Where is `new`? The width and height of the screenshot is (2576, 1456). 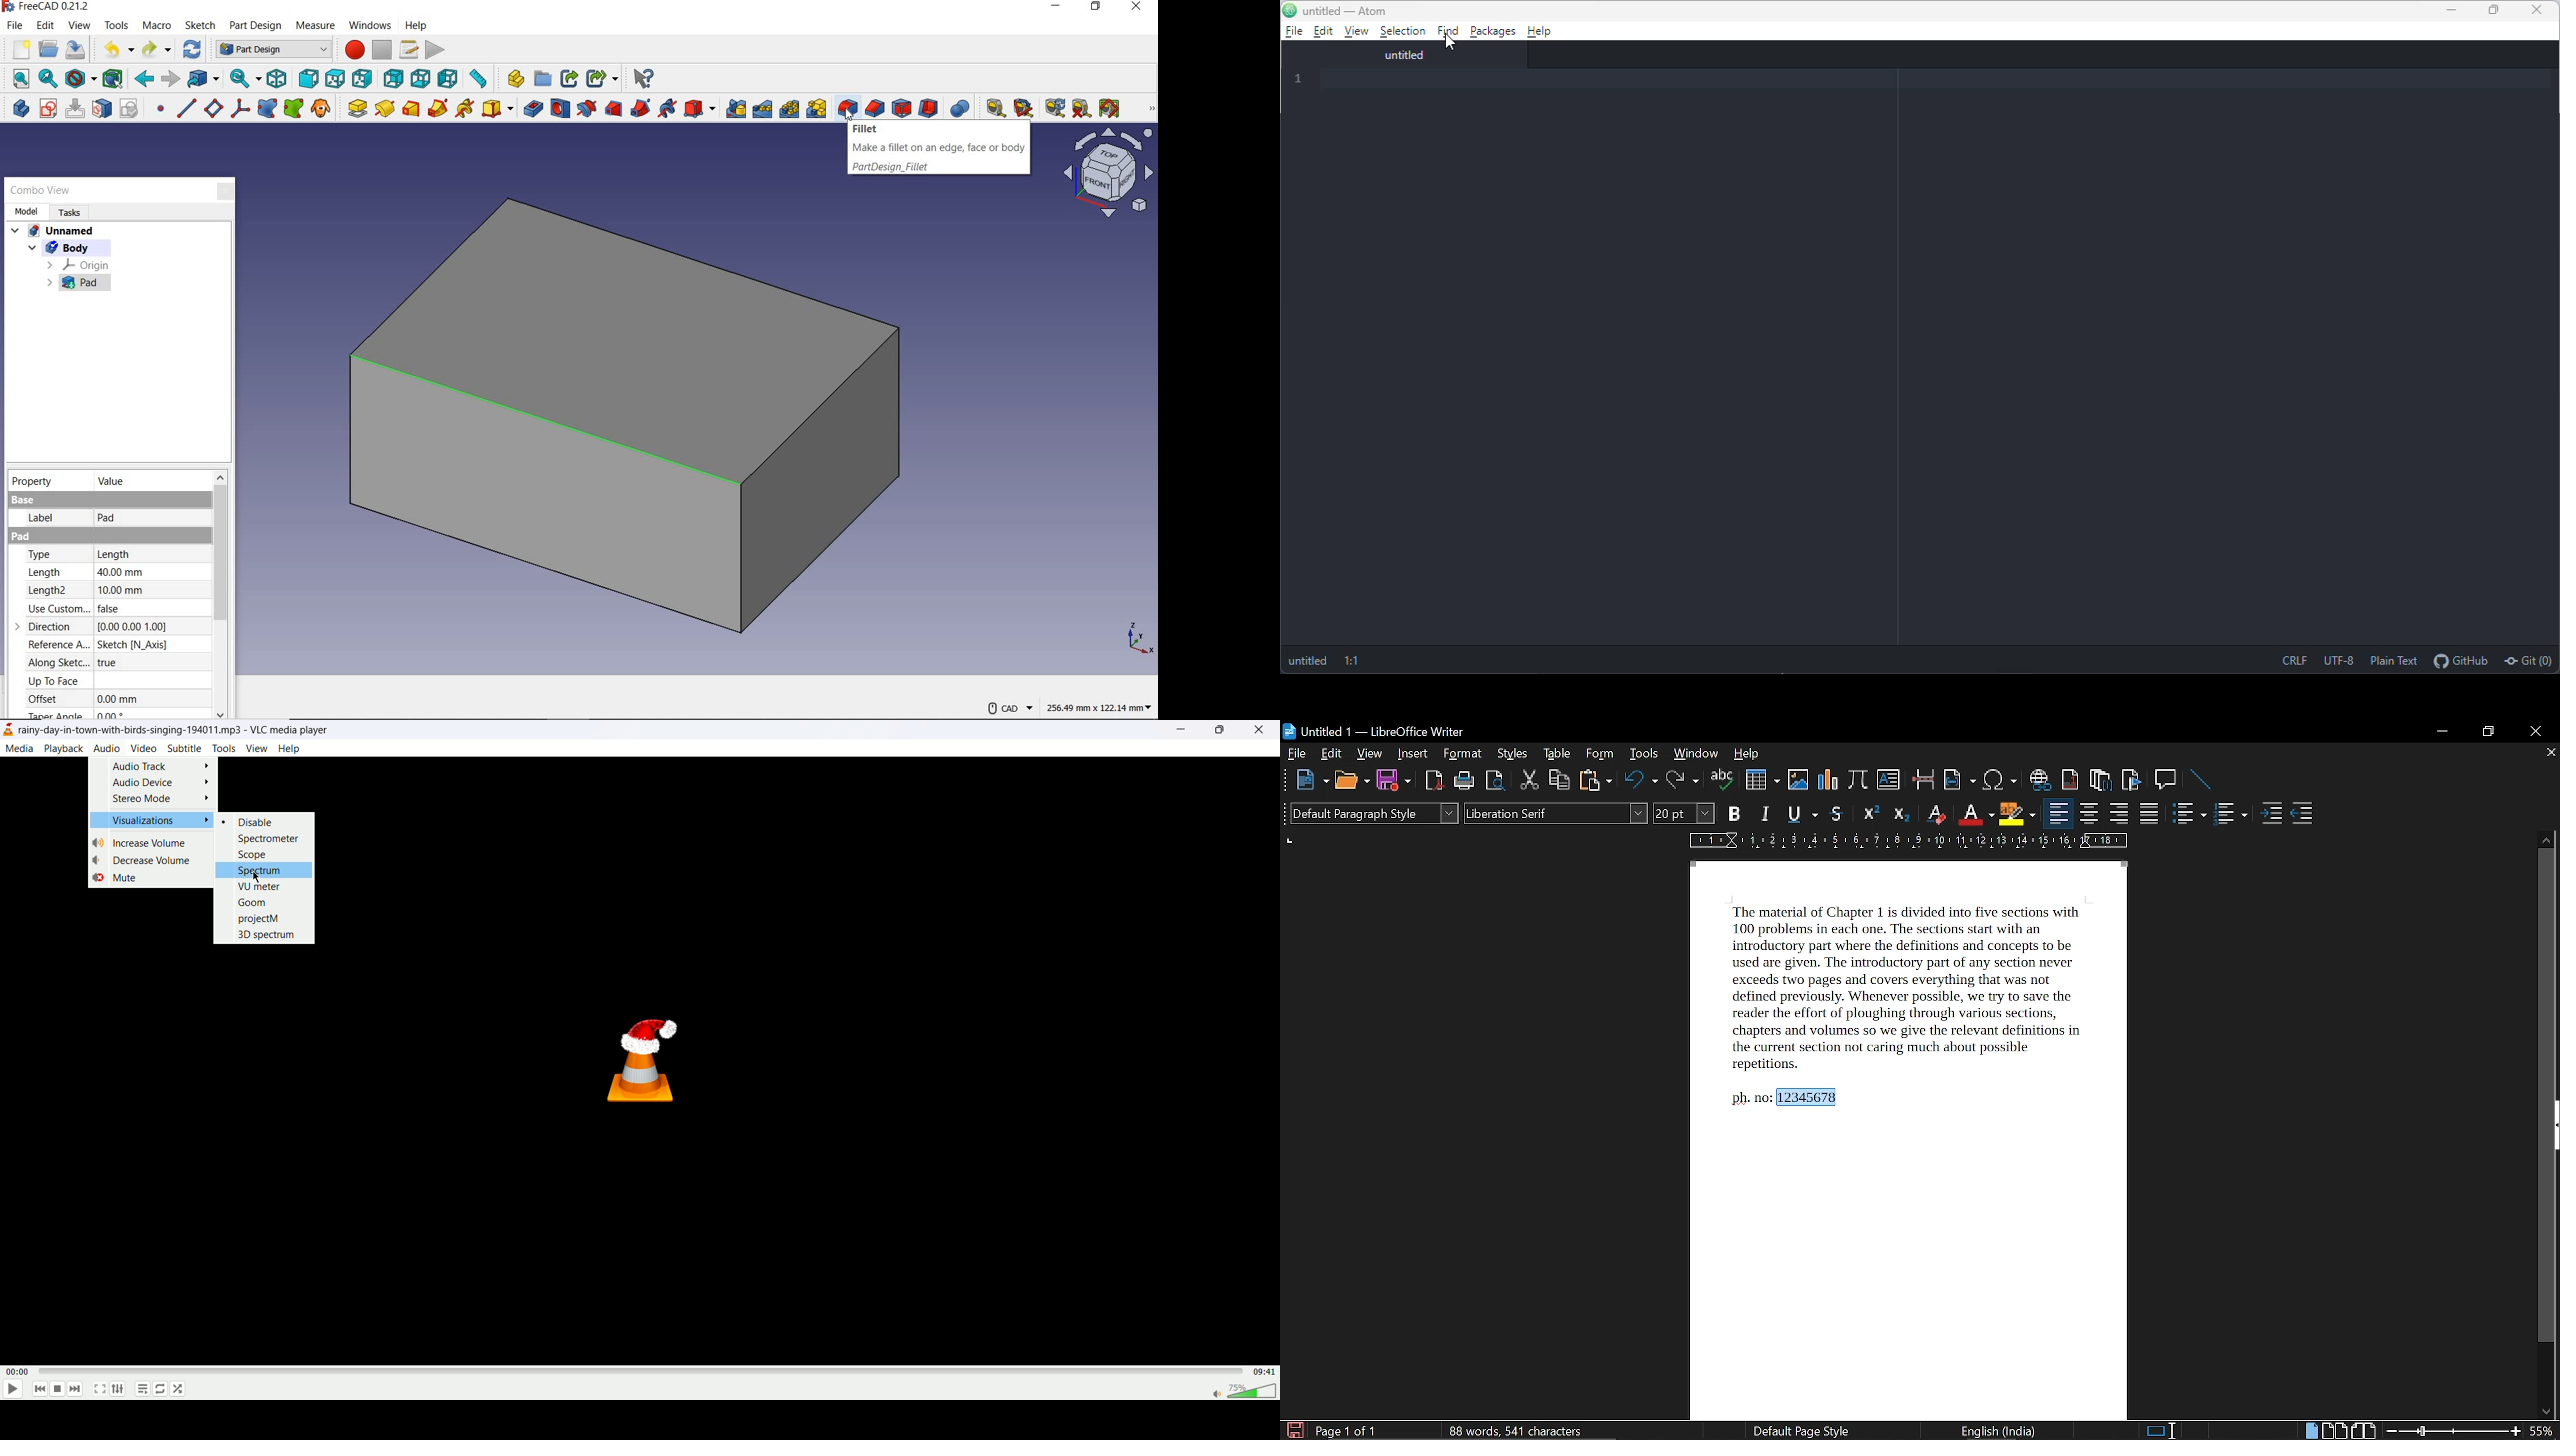
new is located at coordinates (17, 50).